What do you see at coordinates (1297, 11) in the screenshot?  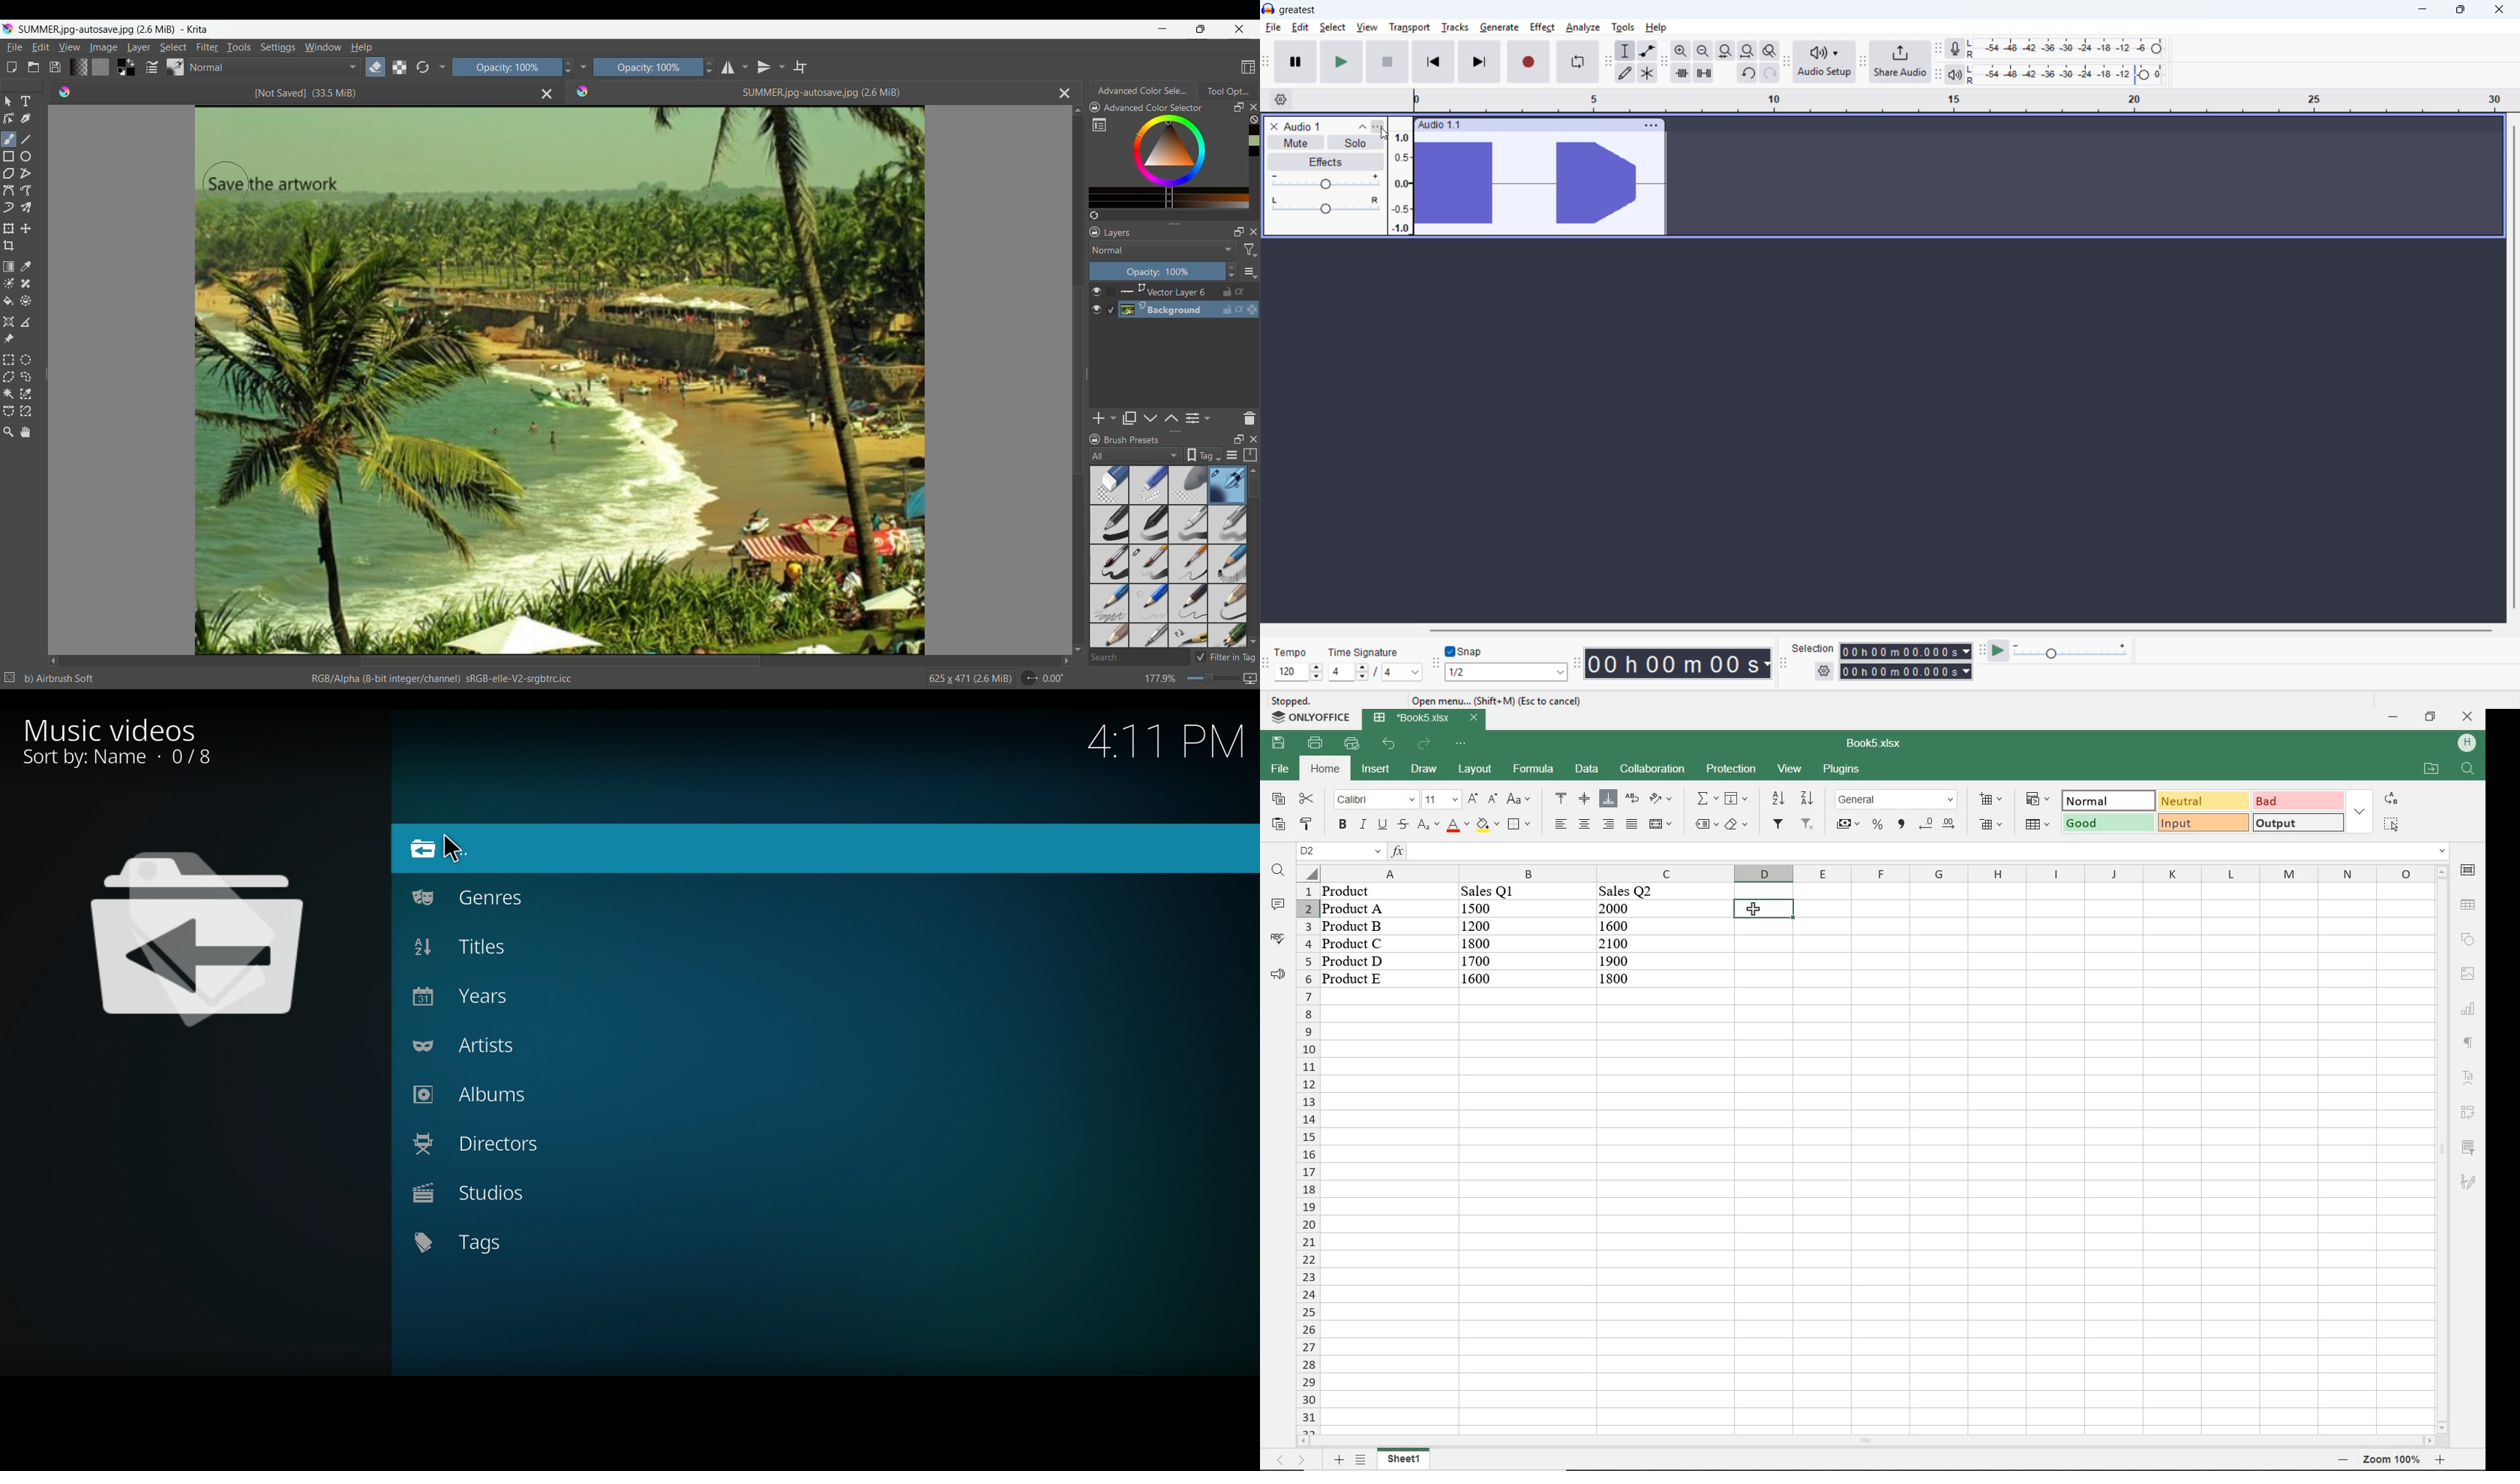 I see `greatest` at bounding box center [1297, 11].